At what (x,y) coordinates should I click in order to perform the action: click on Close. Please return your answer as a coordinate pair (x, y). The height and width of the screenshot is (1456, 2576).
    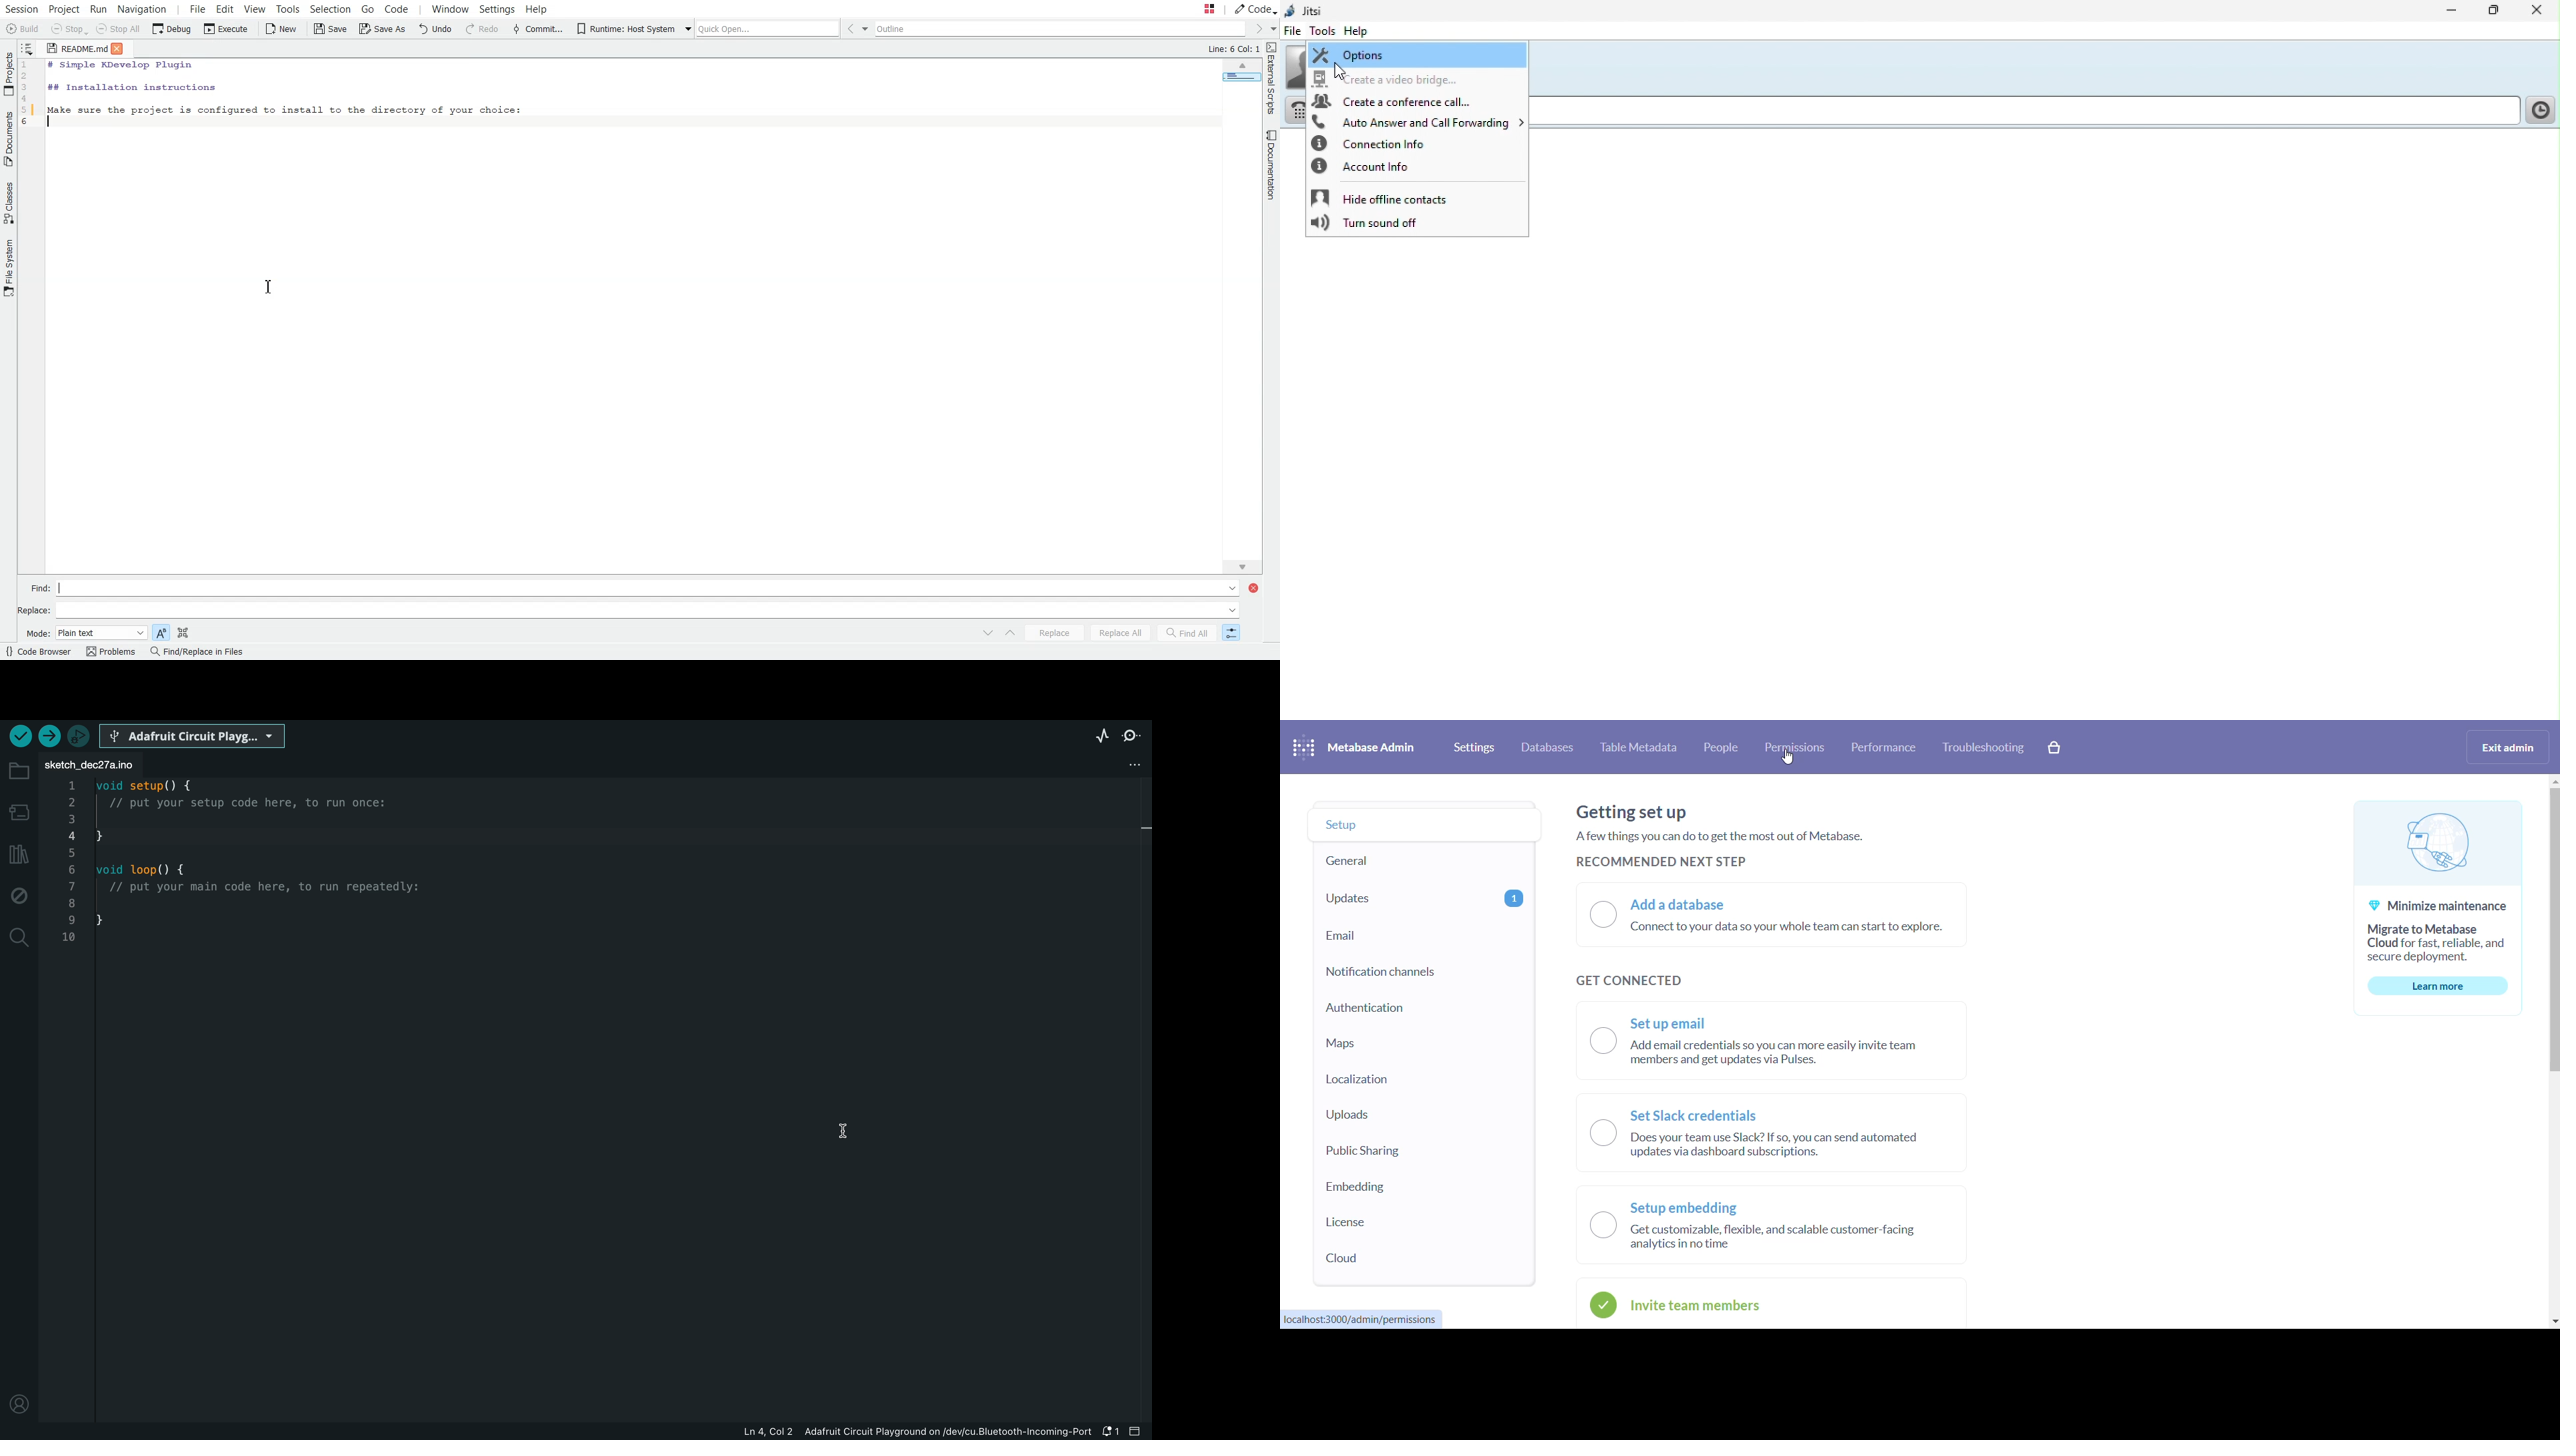
    Looking at the image, I should click on (2537, 11).